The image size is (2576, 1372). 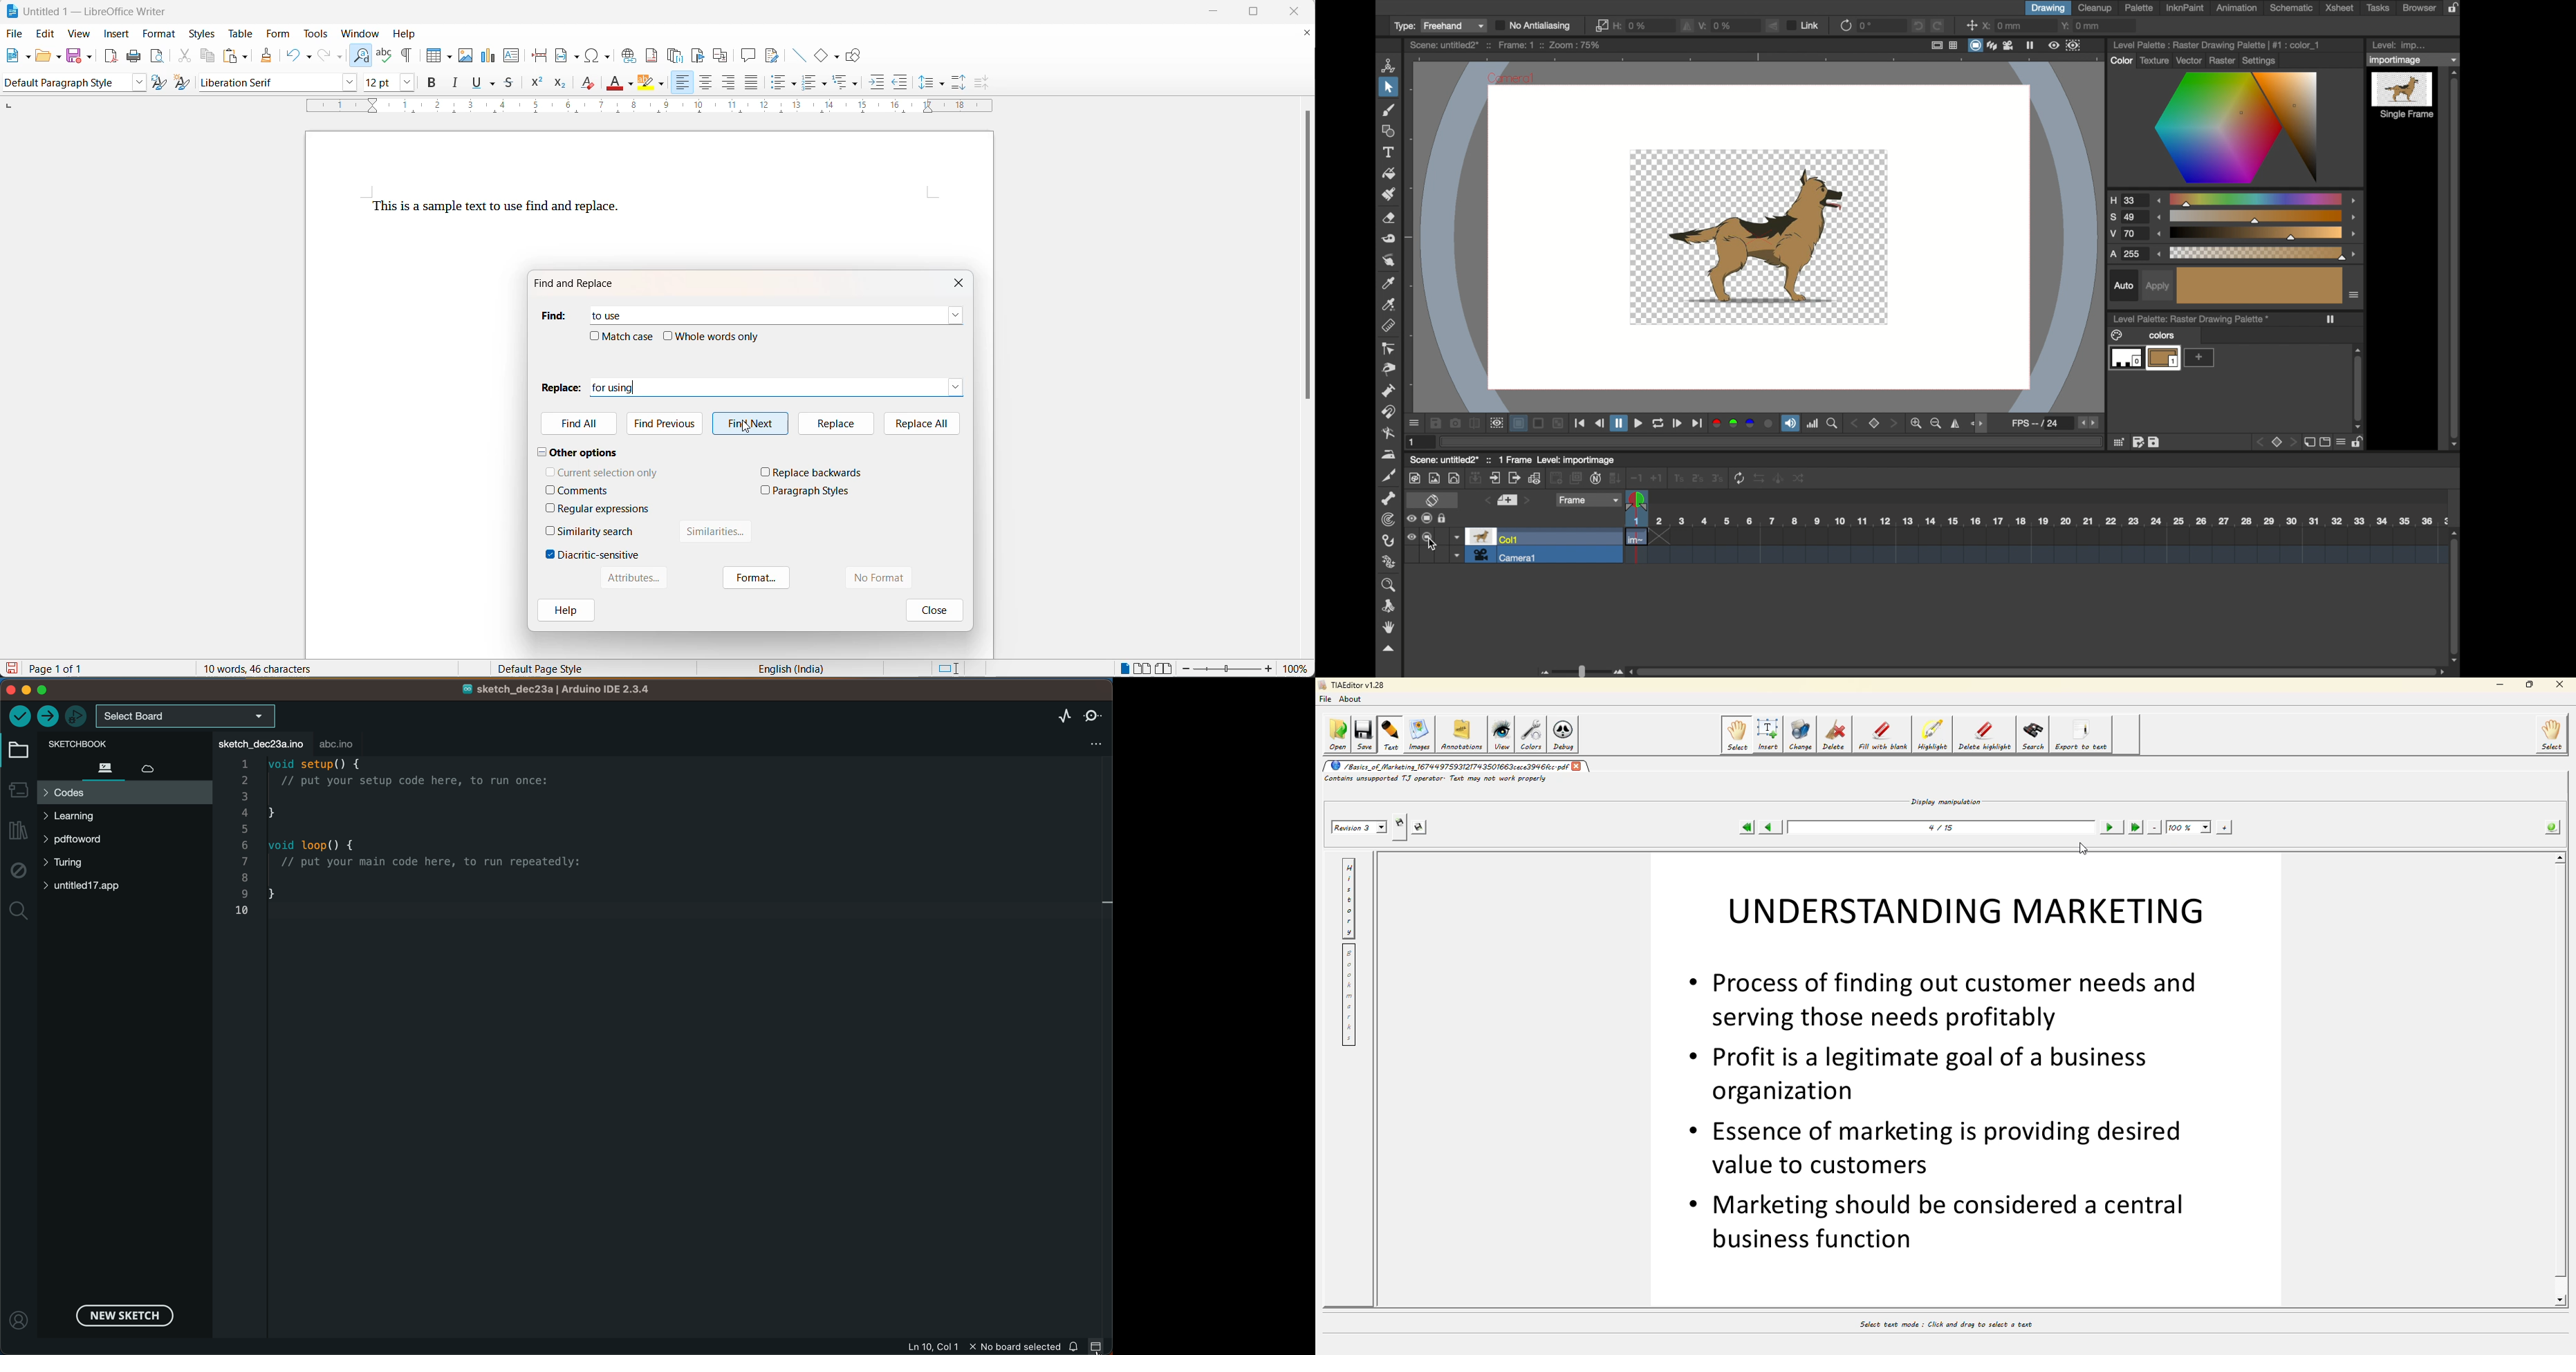 I want to click on grid, so click(x=2119, y=442).